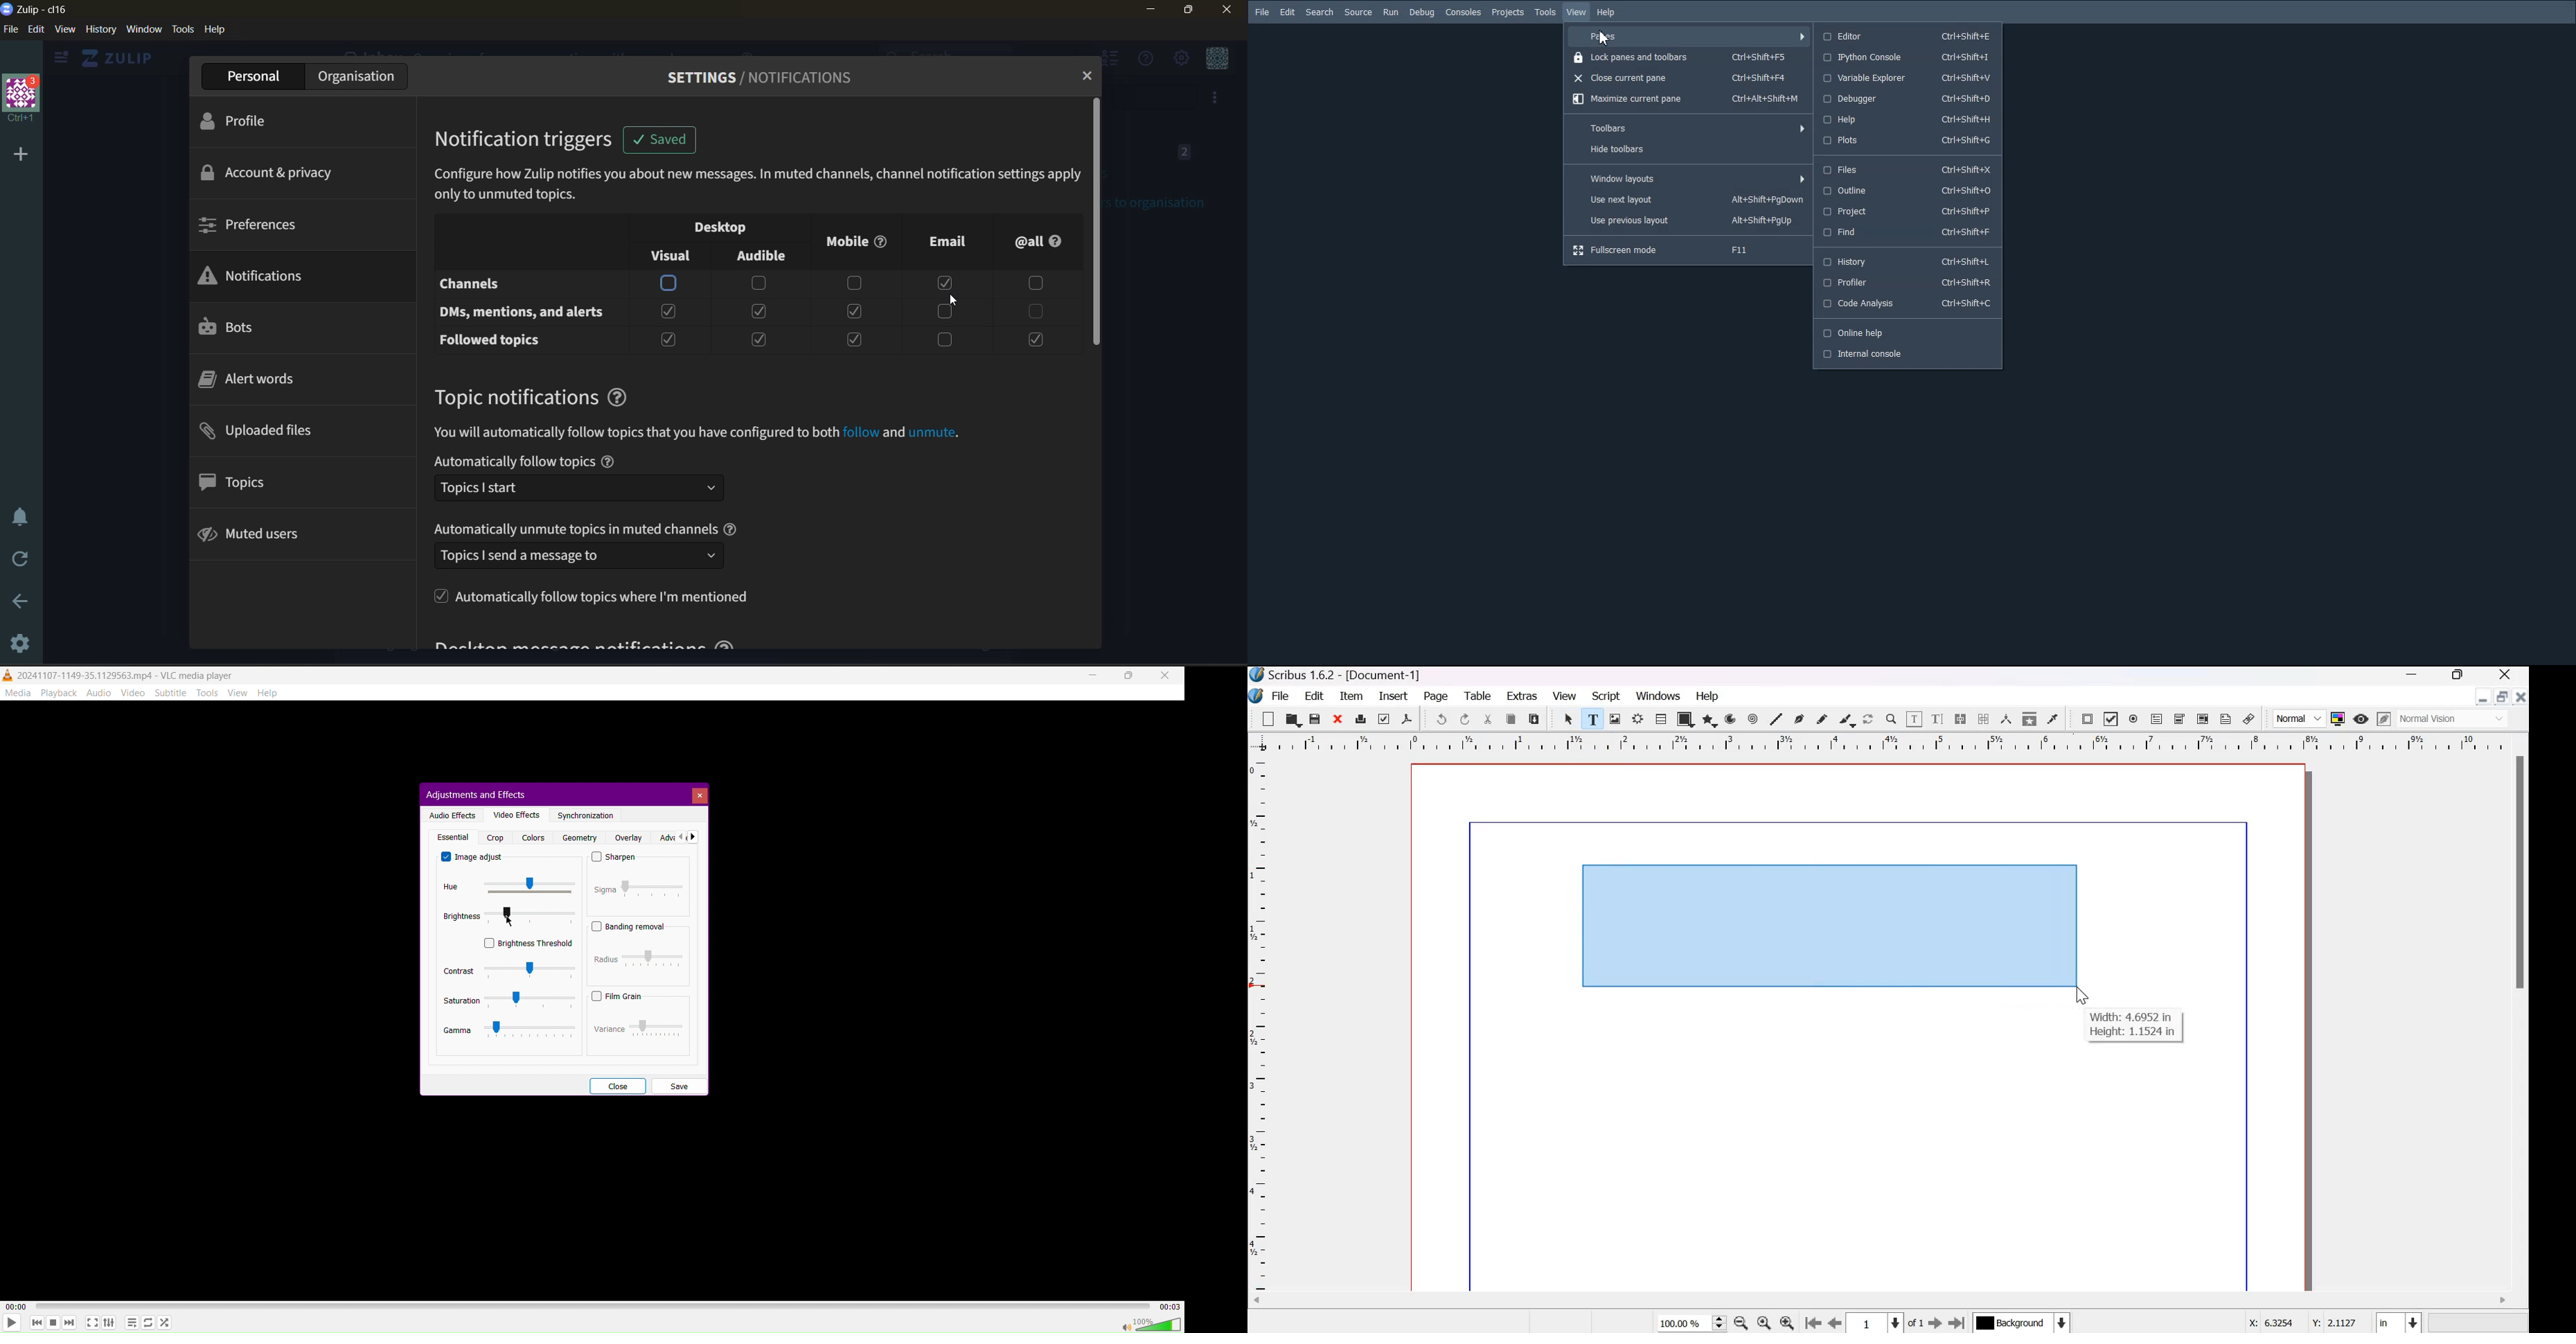 This screenshot has height=1344, width=2576. Describe the element at coordinates (586, 816) in the screenshot. I see `Synchronization` at that location.